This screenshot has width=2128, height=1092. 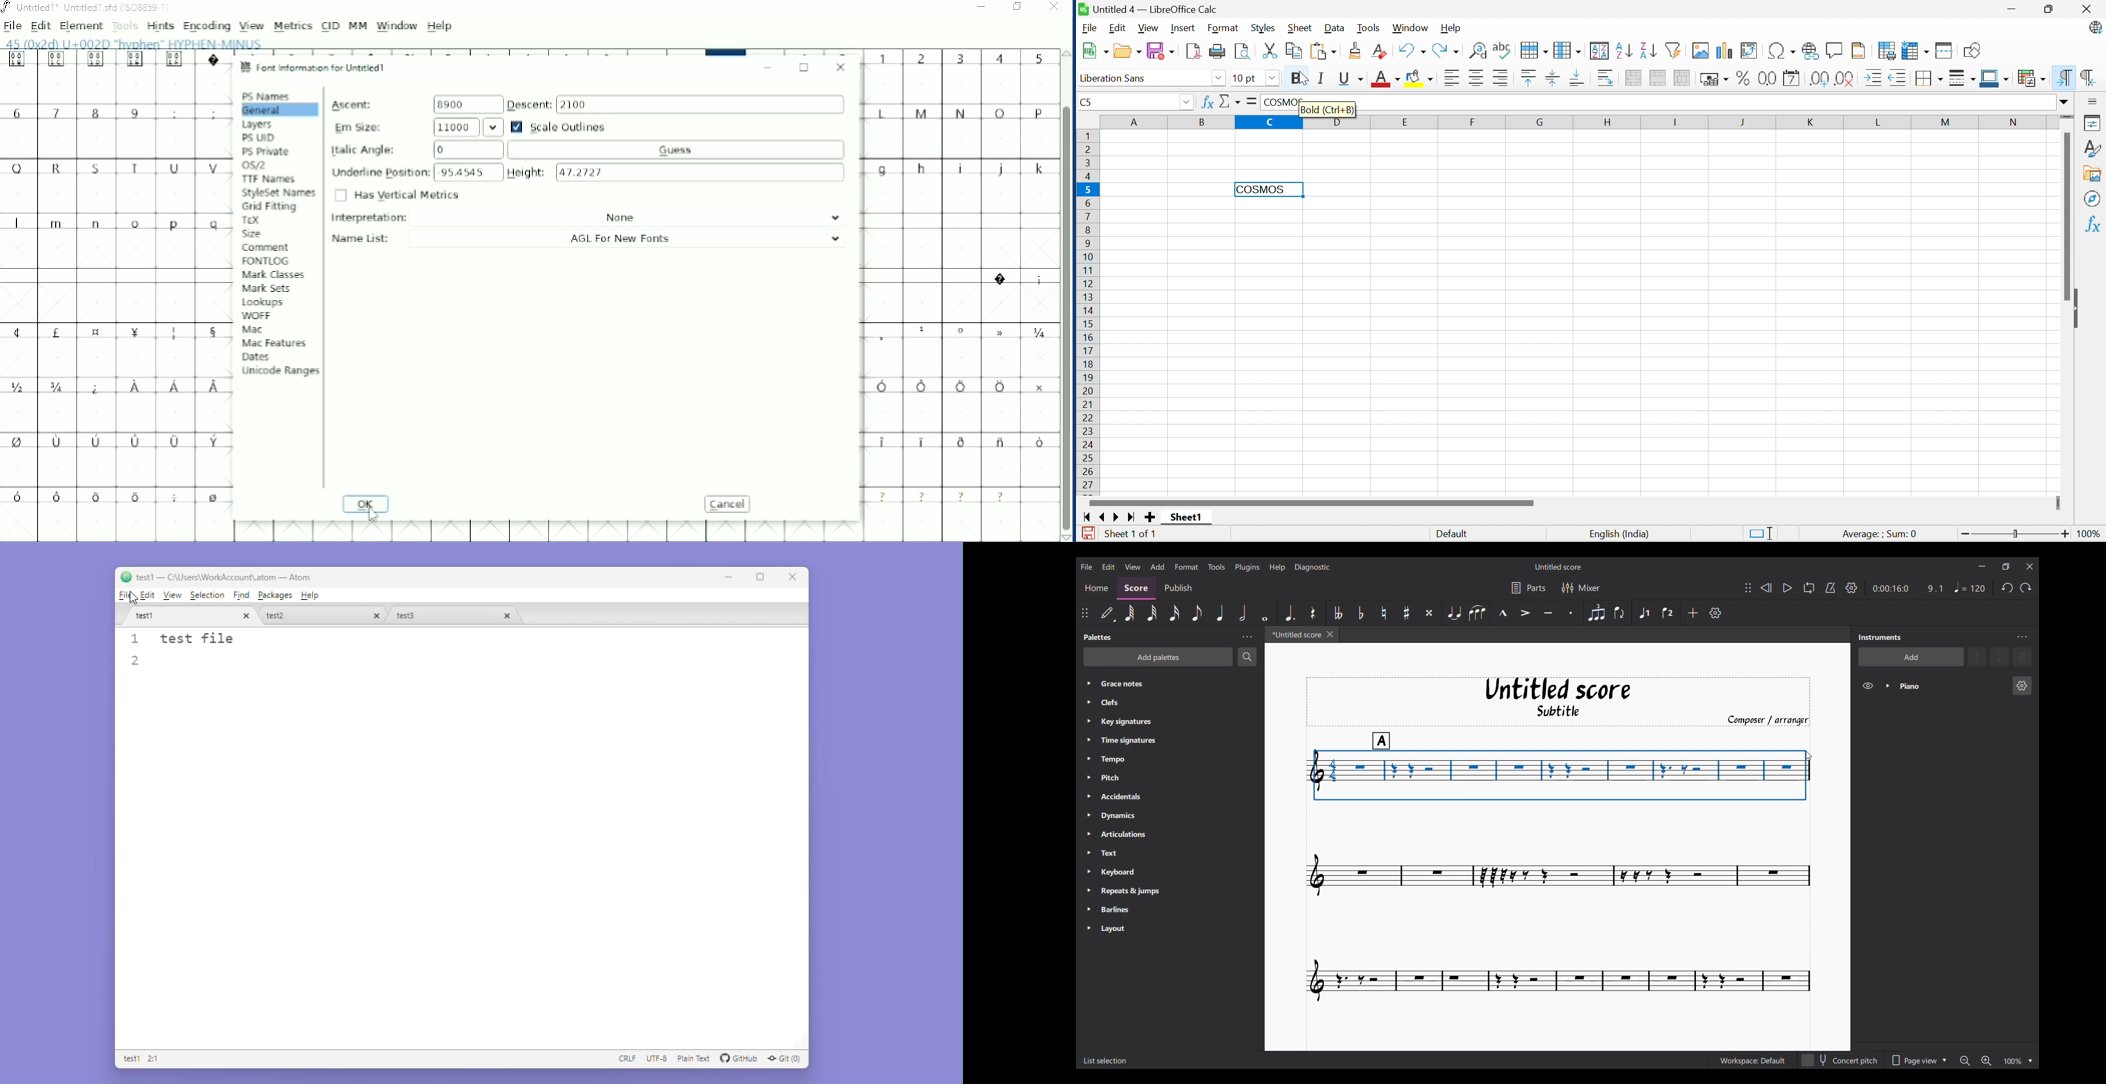 I want to click on Score name, so click(x=1558, y=567).